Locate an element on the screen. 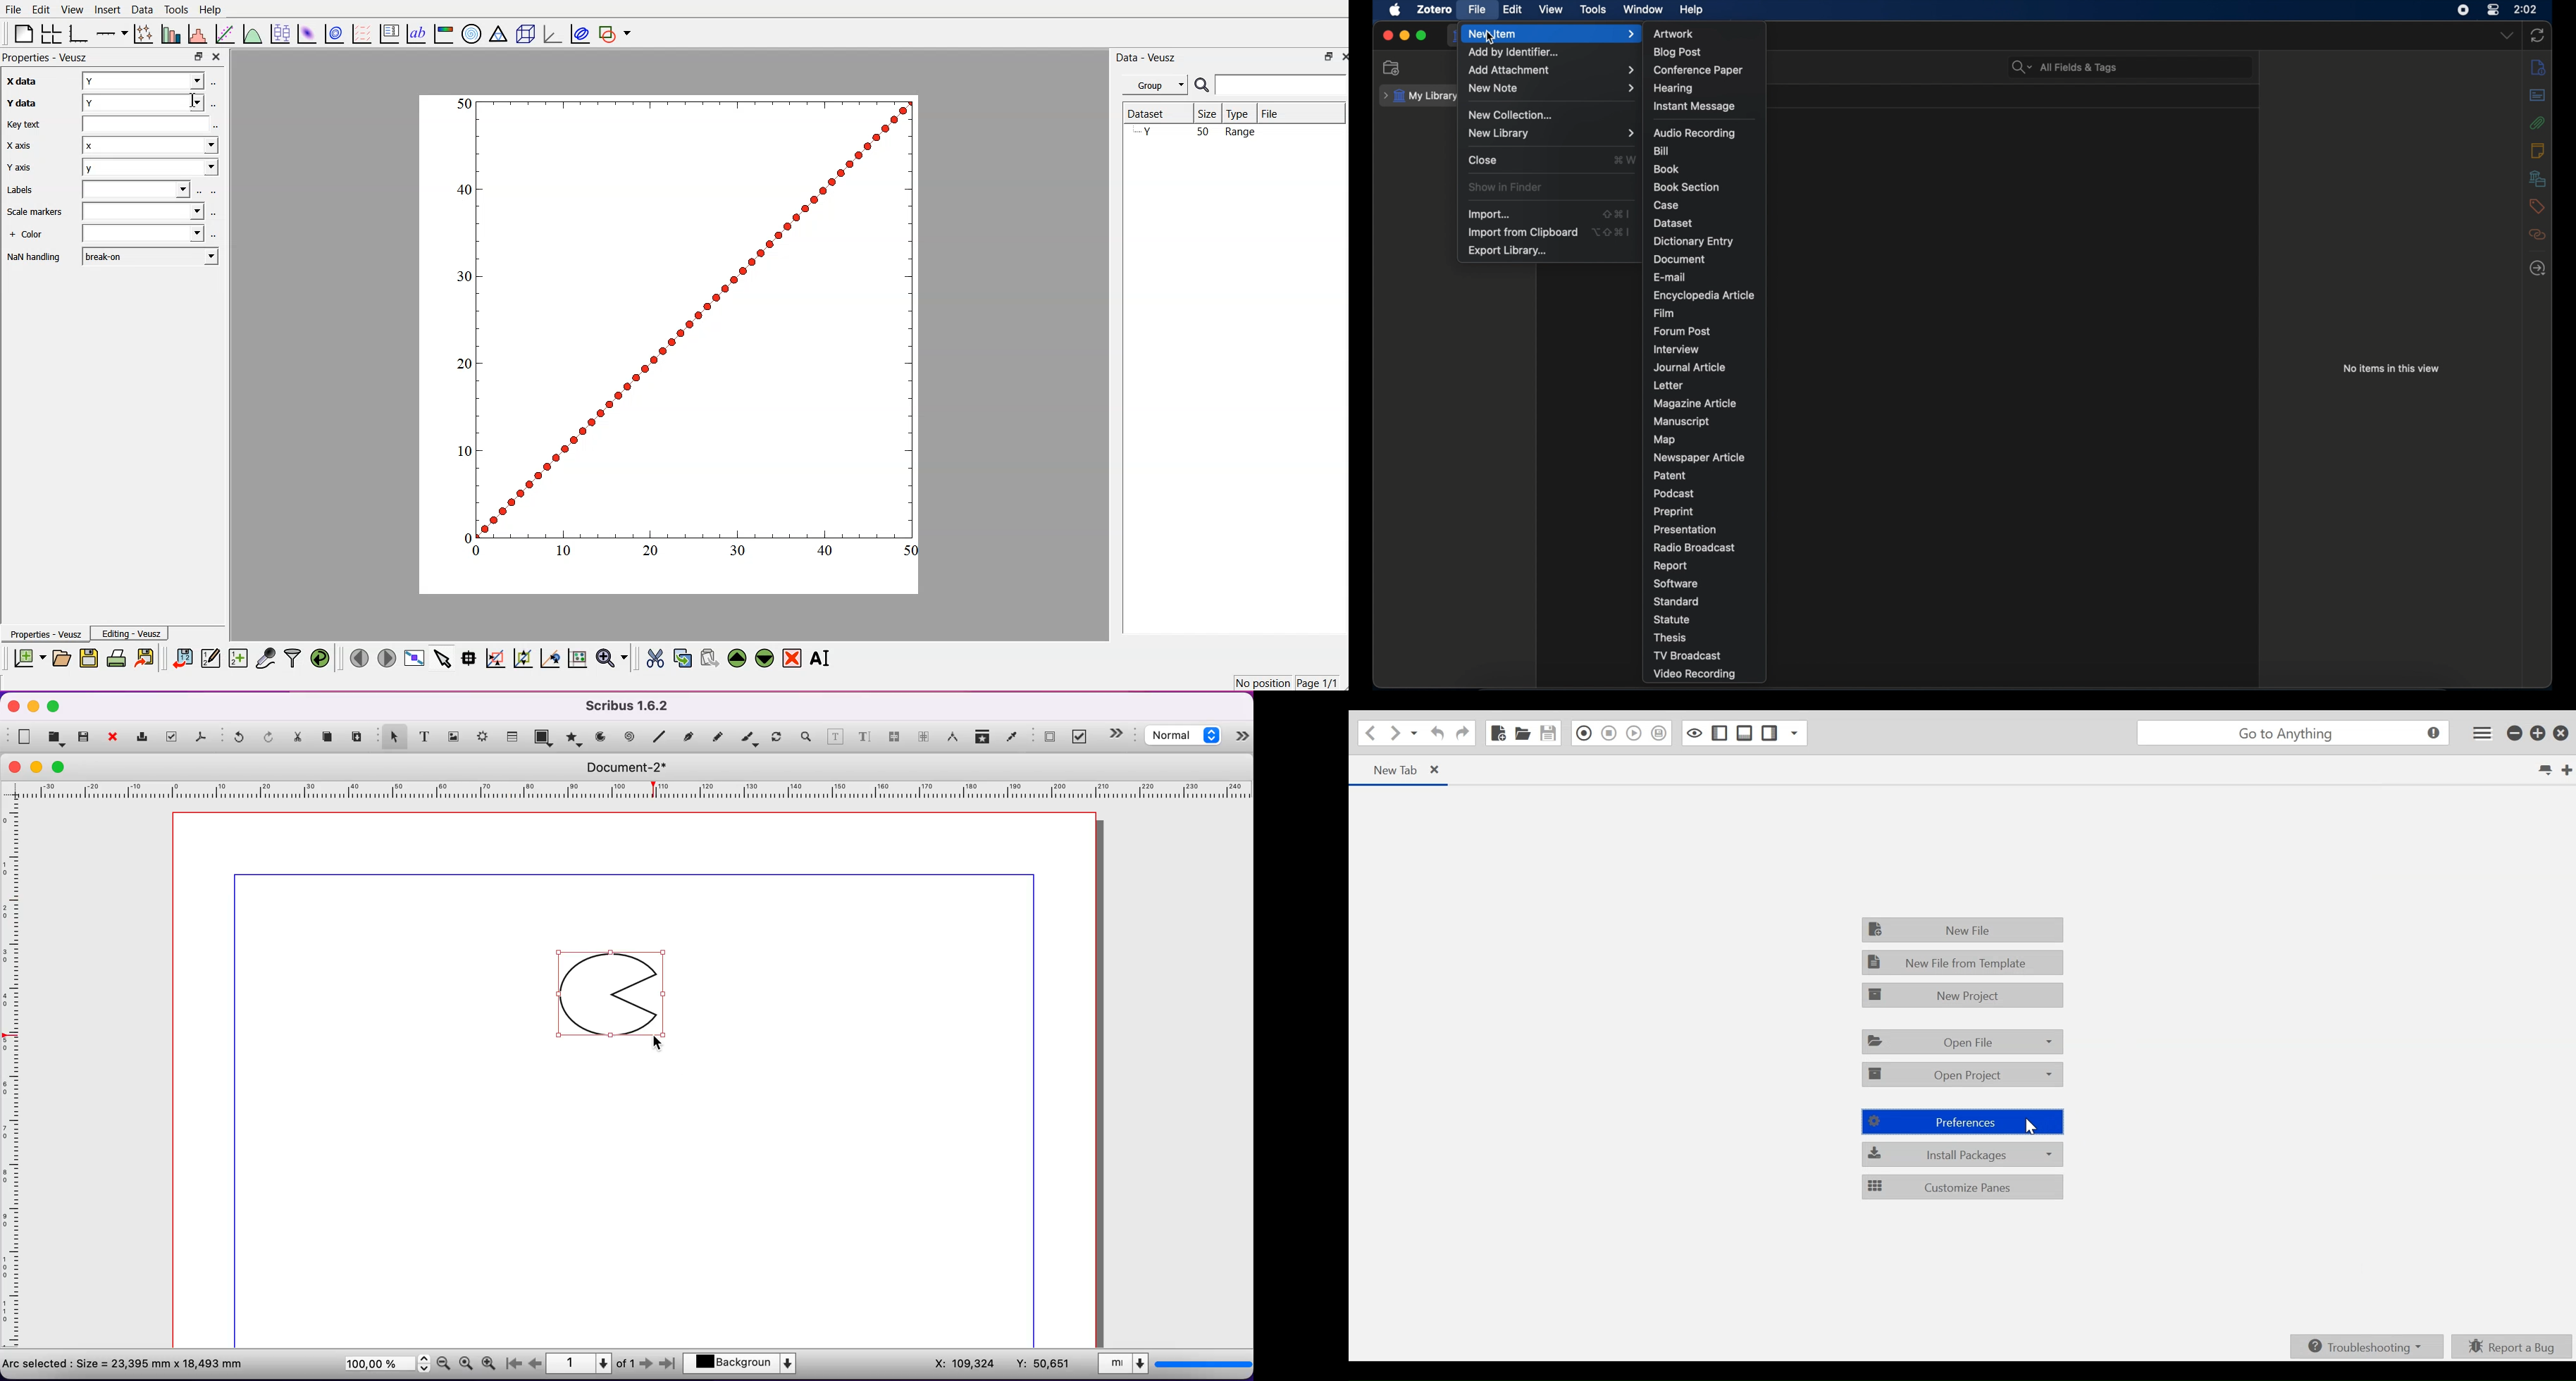 This screenshot has width=2576, height=1400. close is located at coordinates (11, 708).